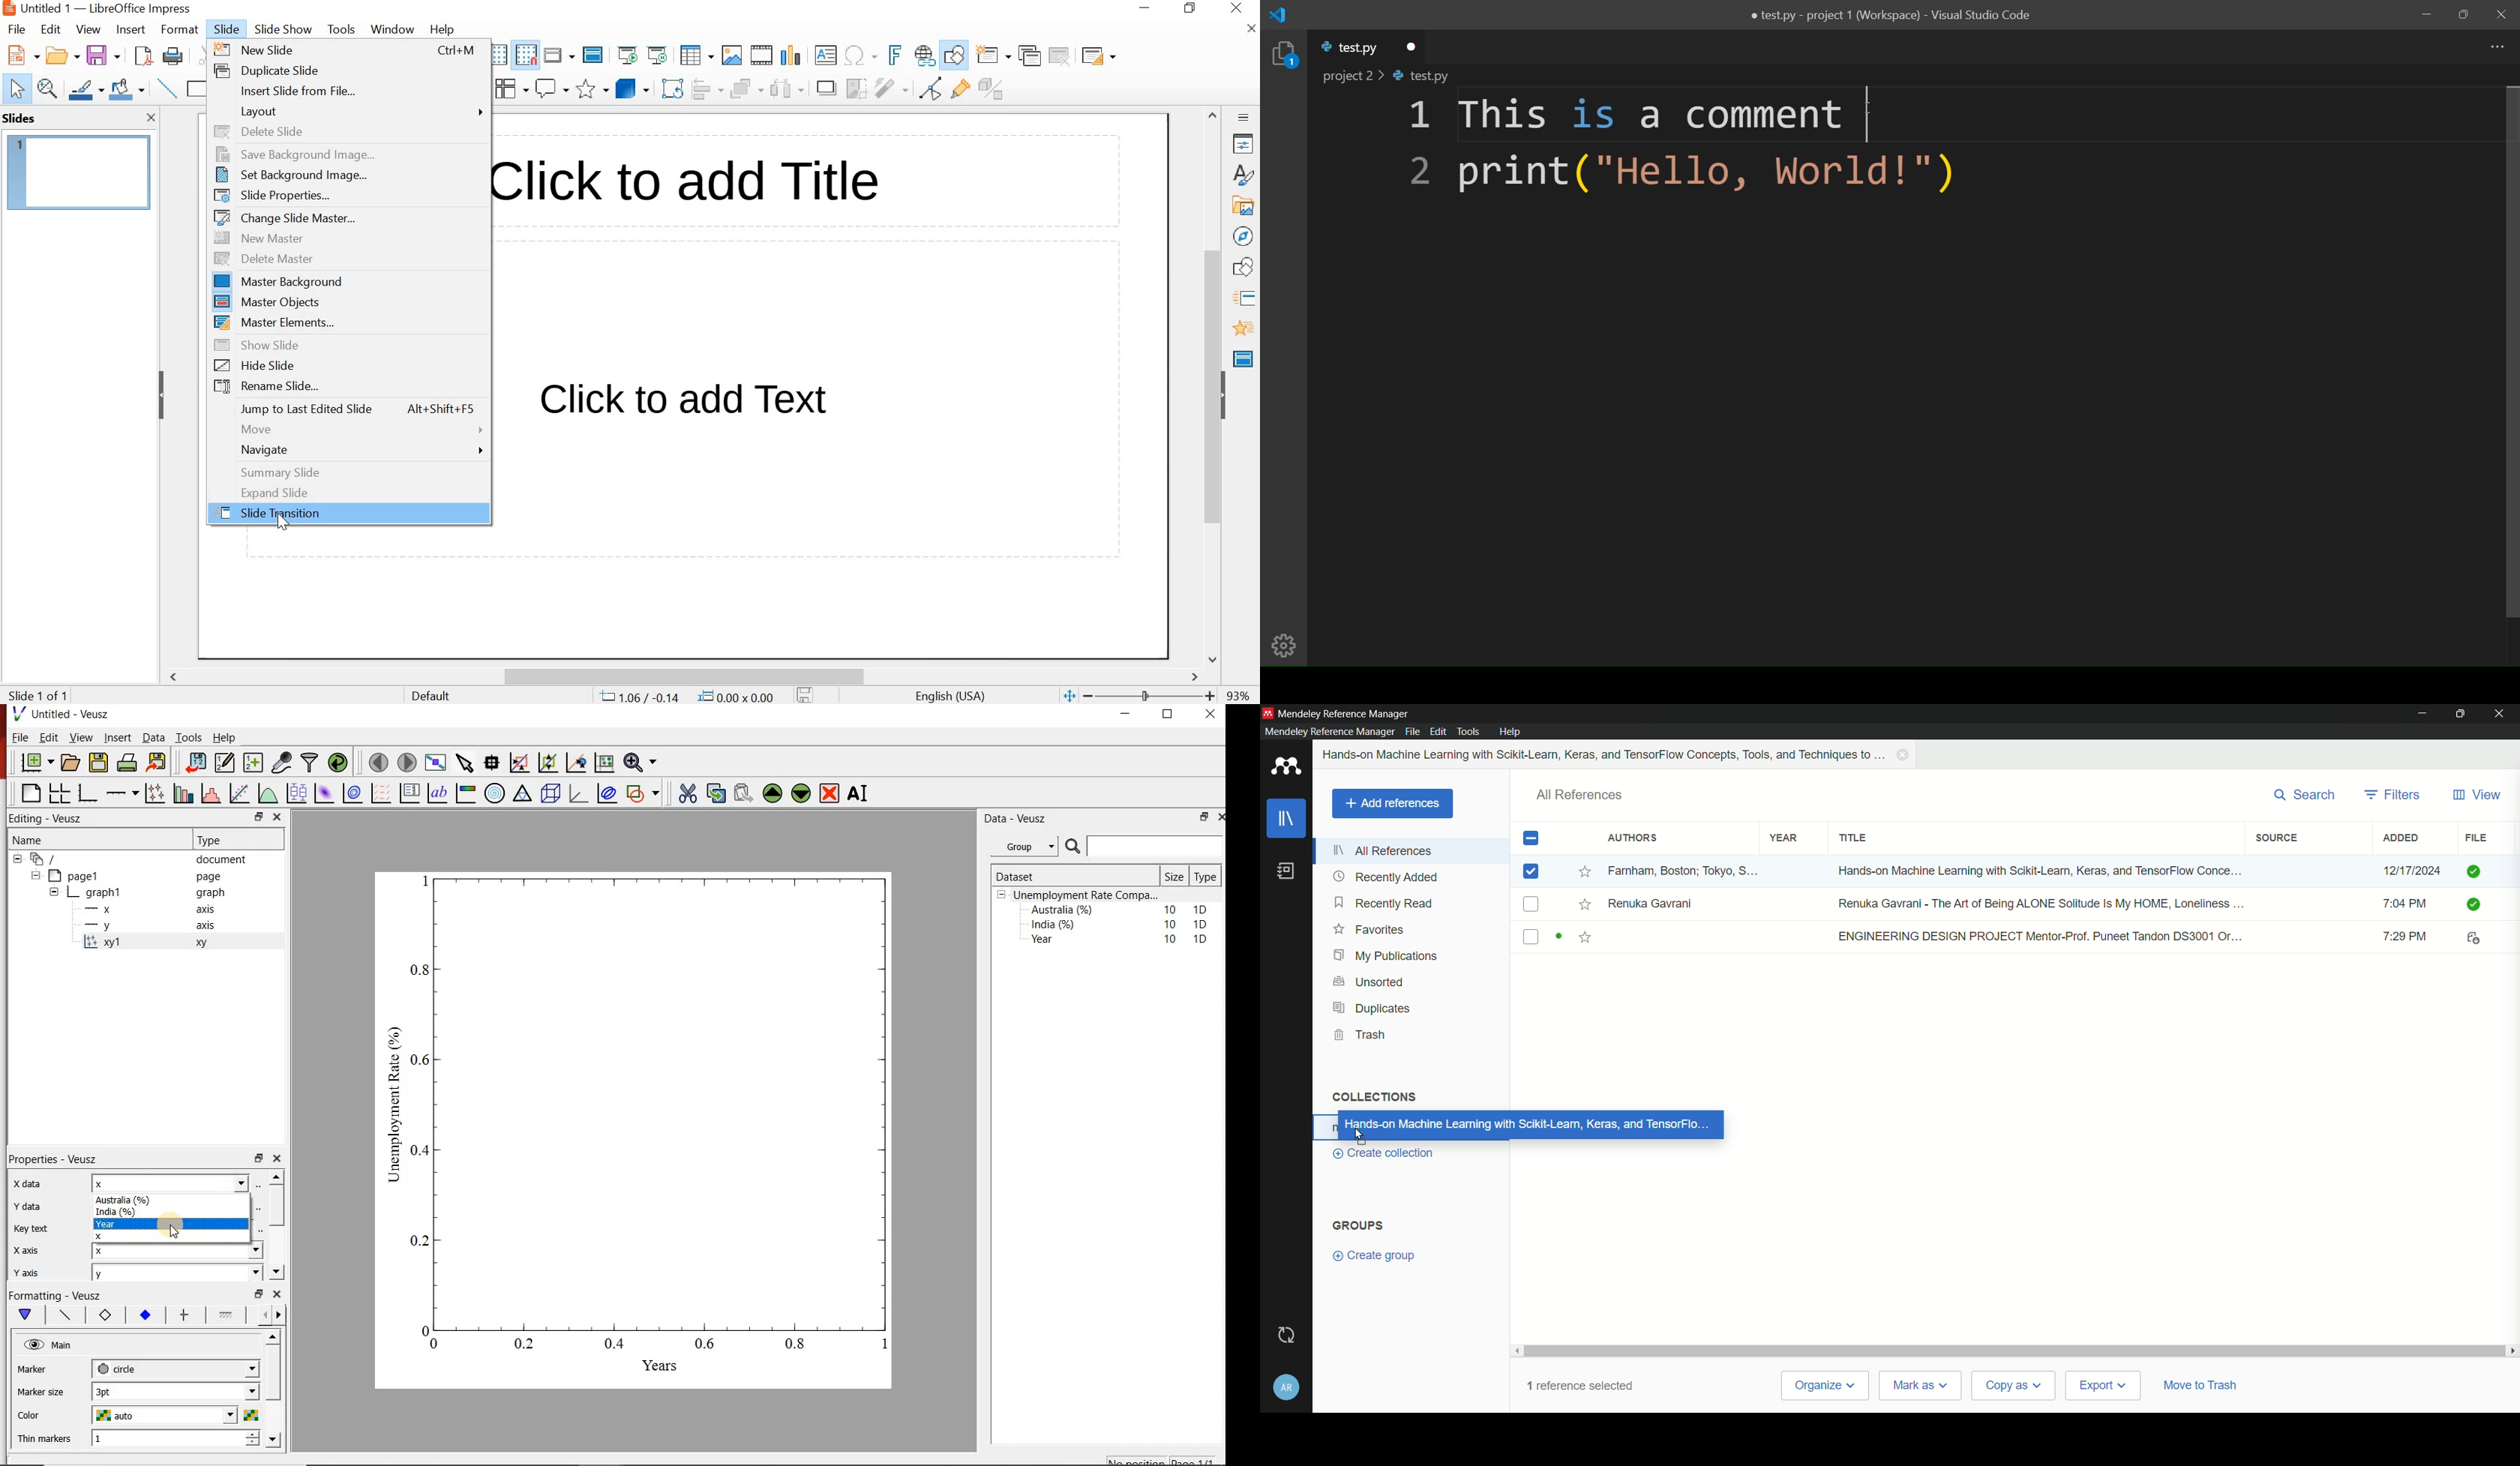 The height and width of the screenshot is (1484, 2520). I want to click on HIDE, so click(162, 398).